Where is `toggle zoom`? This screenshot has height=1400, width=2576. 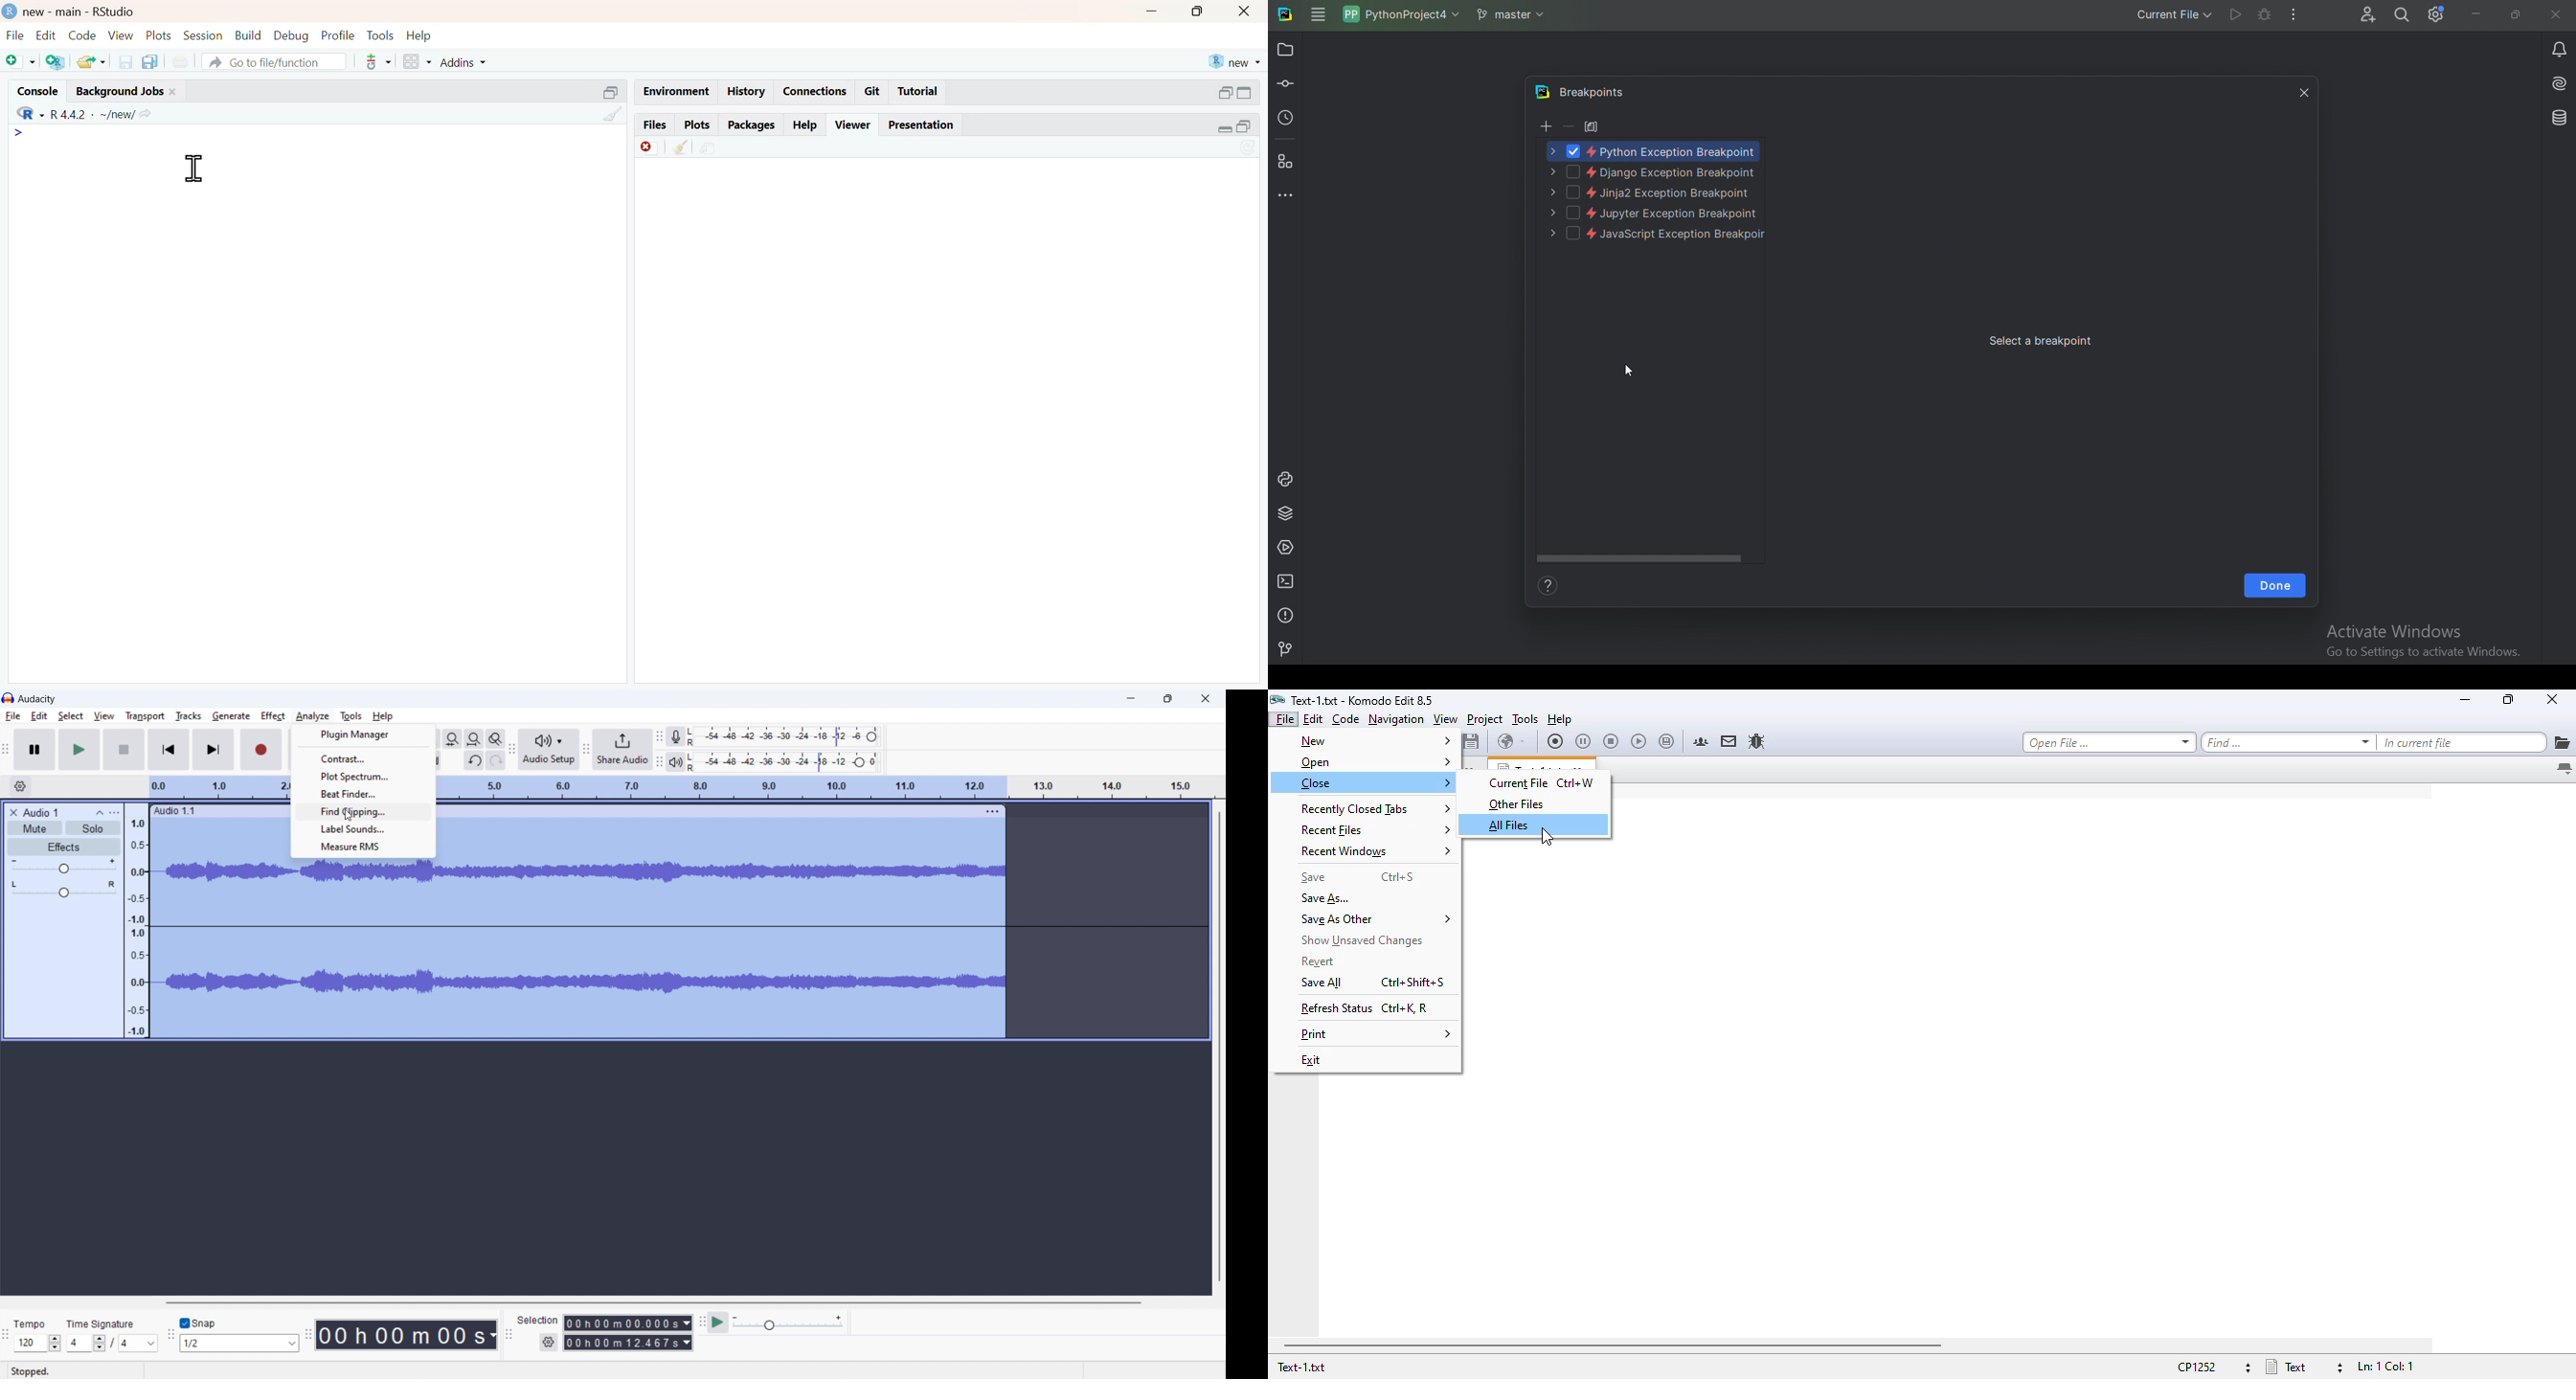
toggle zoom is located at coordinates (495, 739).